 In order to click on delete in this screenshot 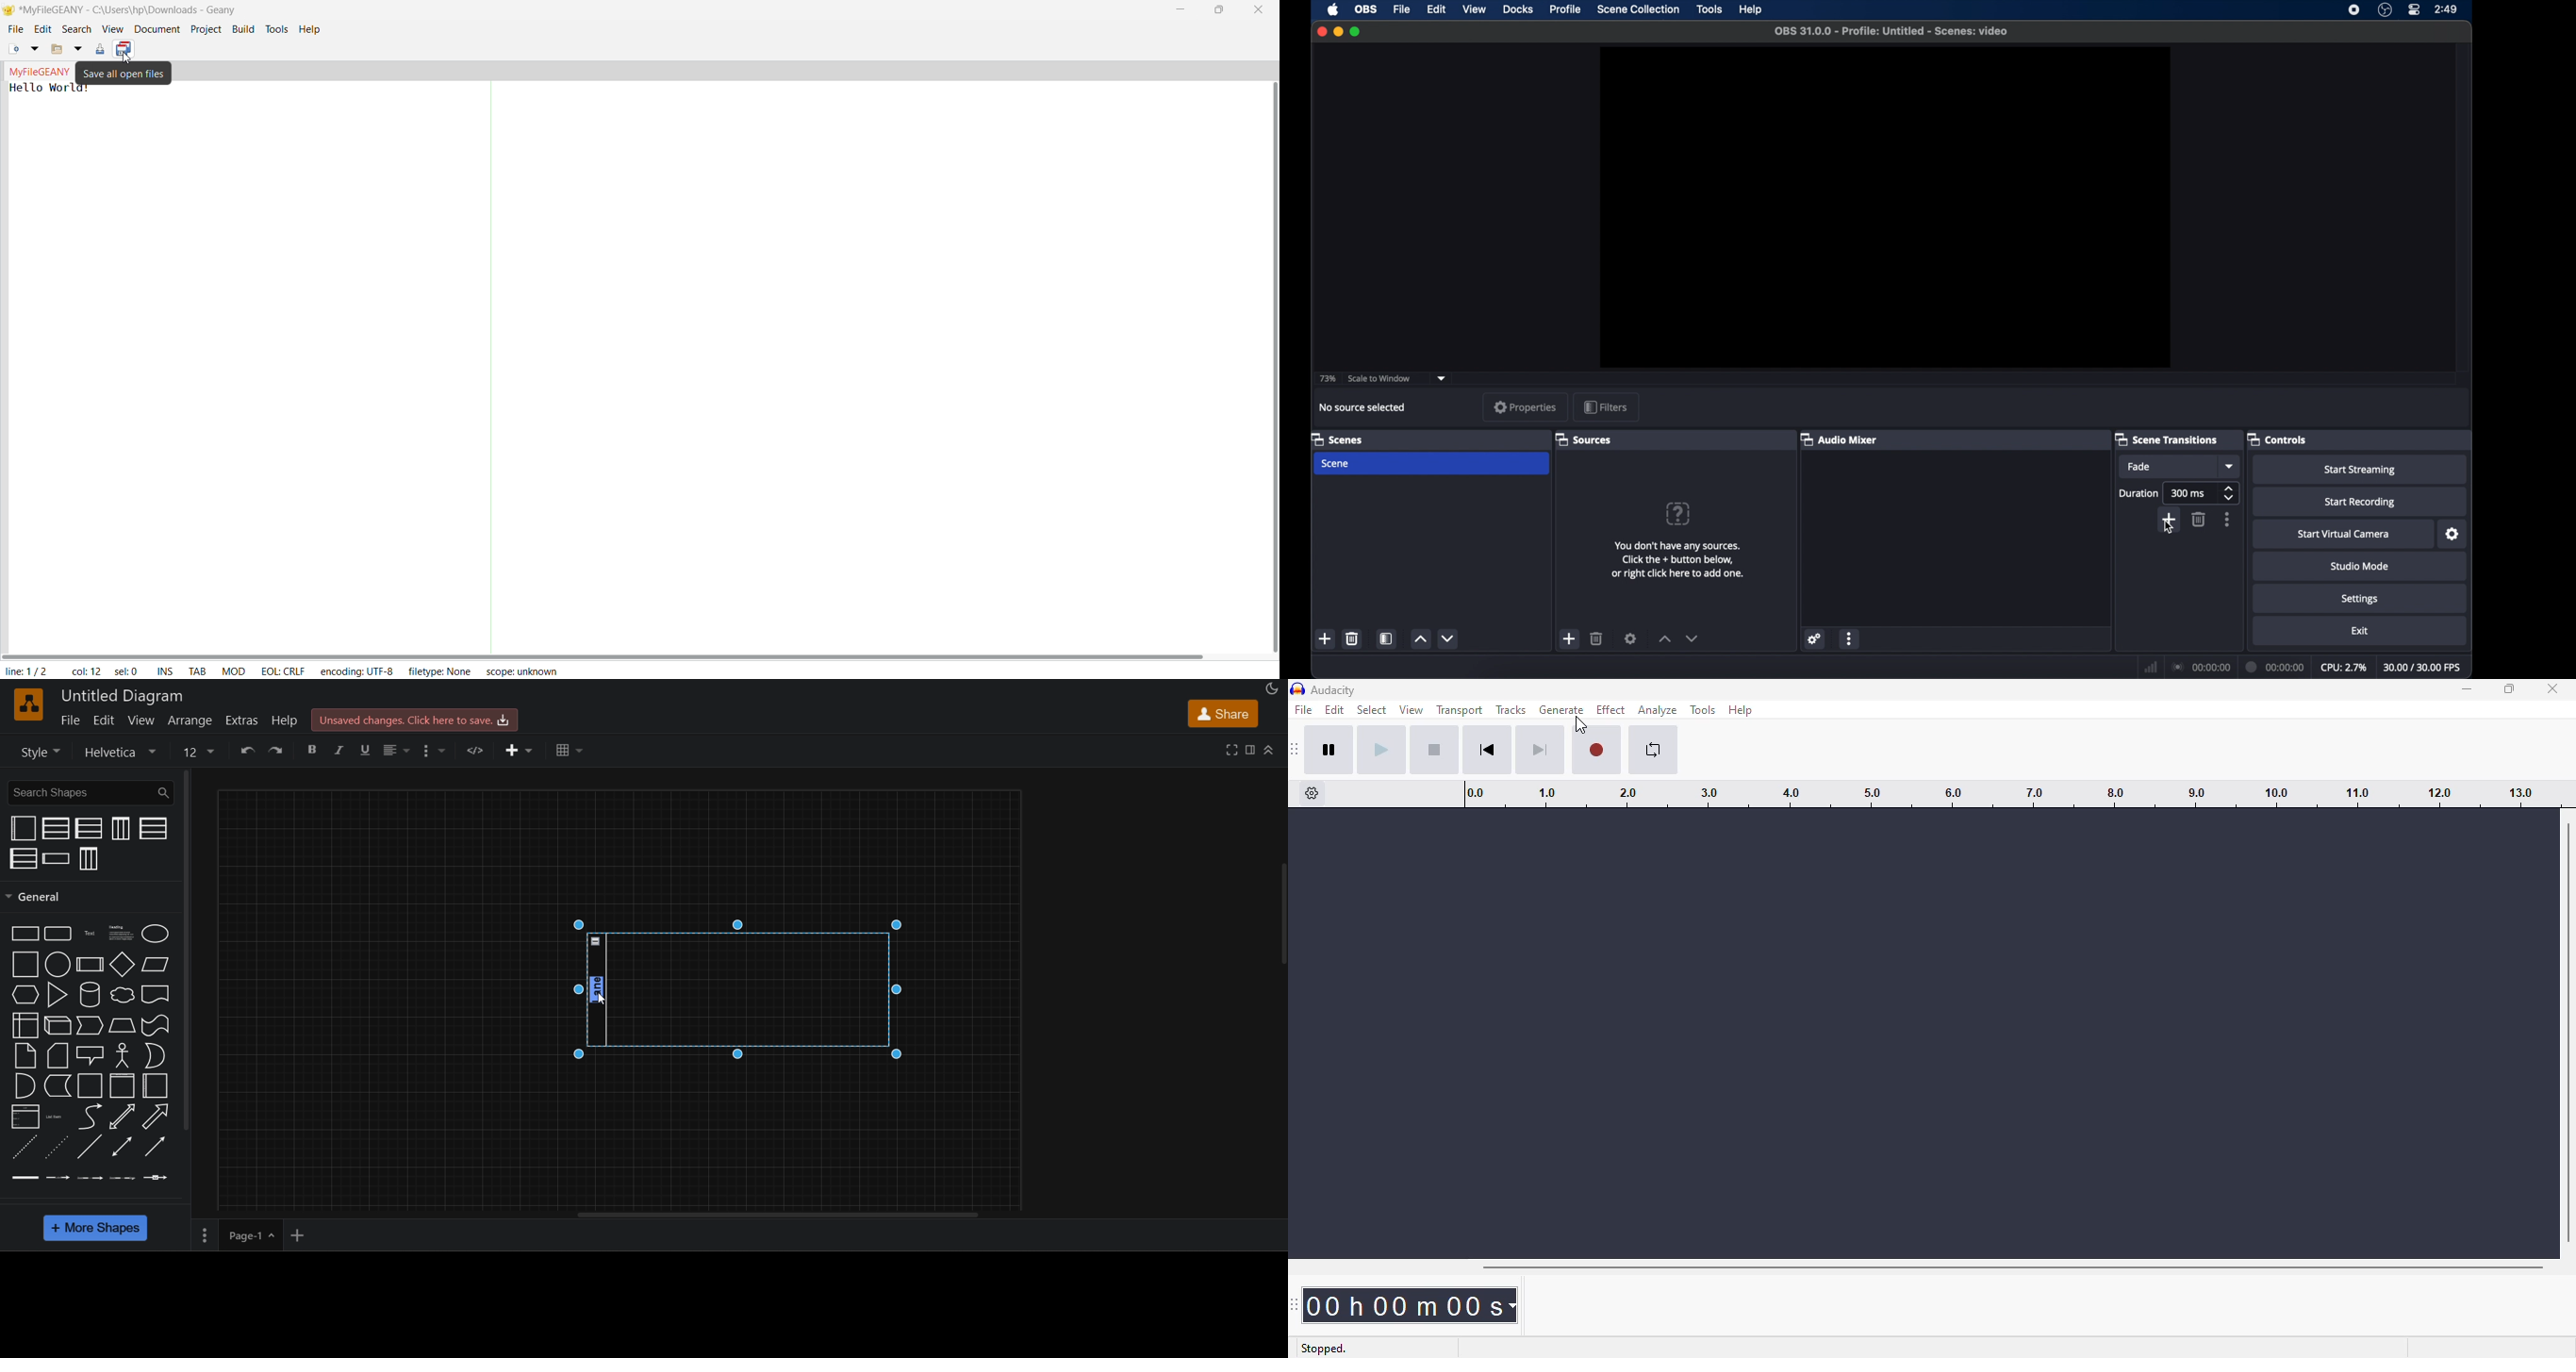, I will do `click(2200, 519)`.